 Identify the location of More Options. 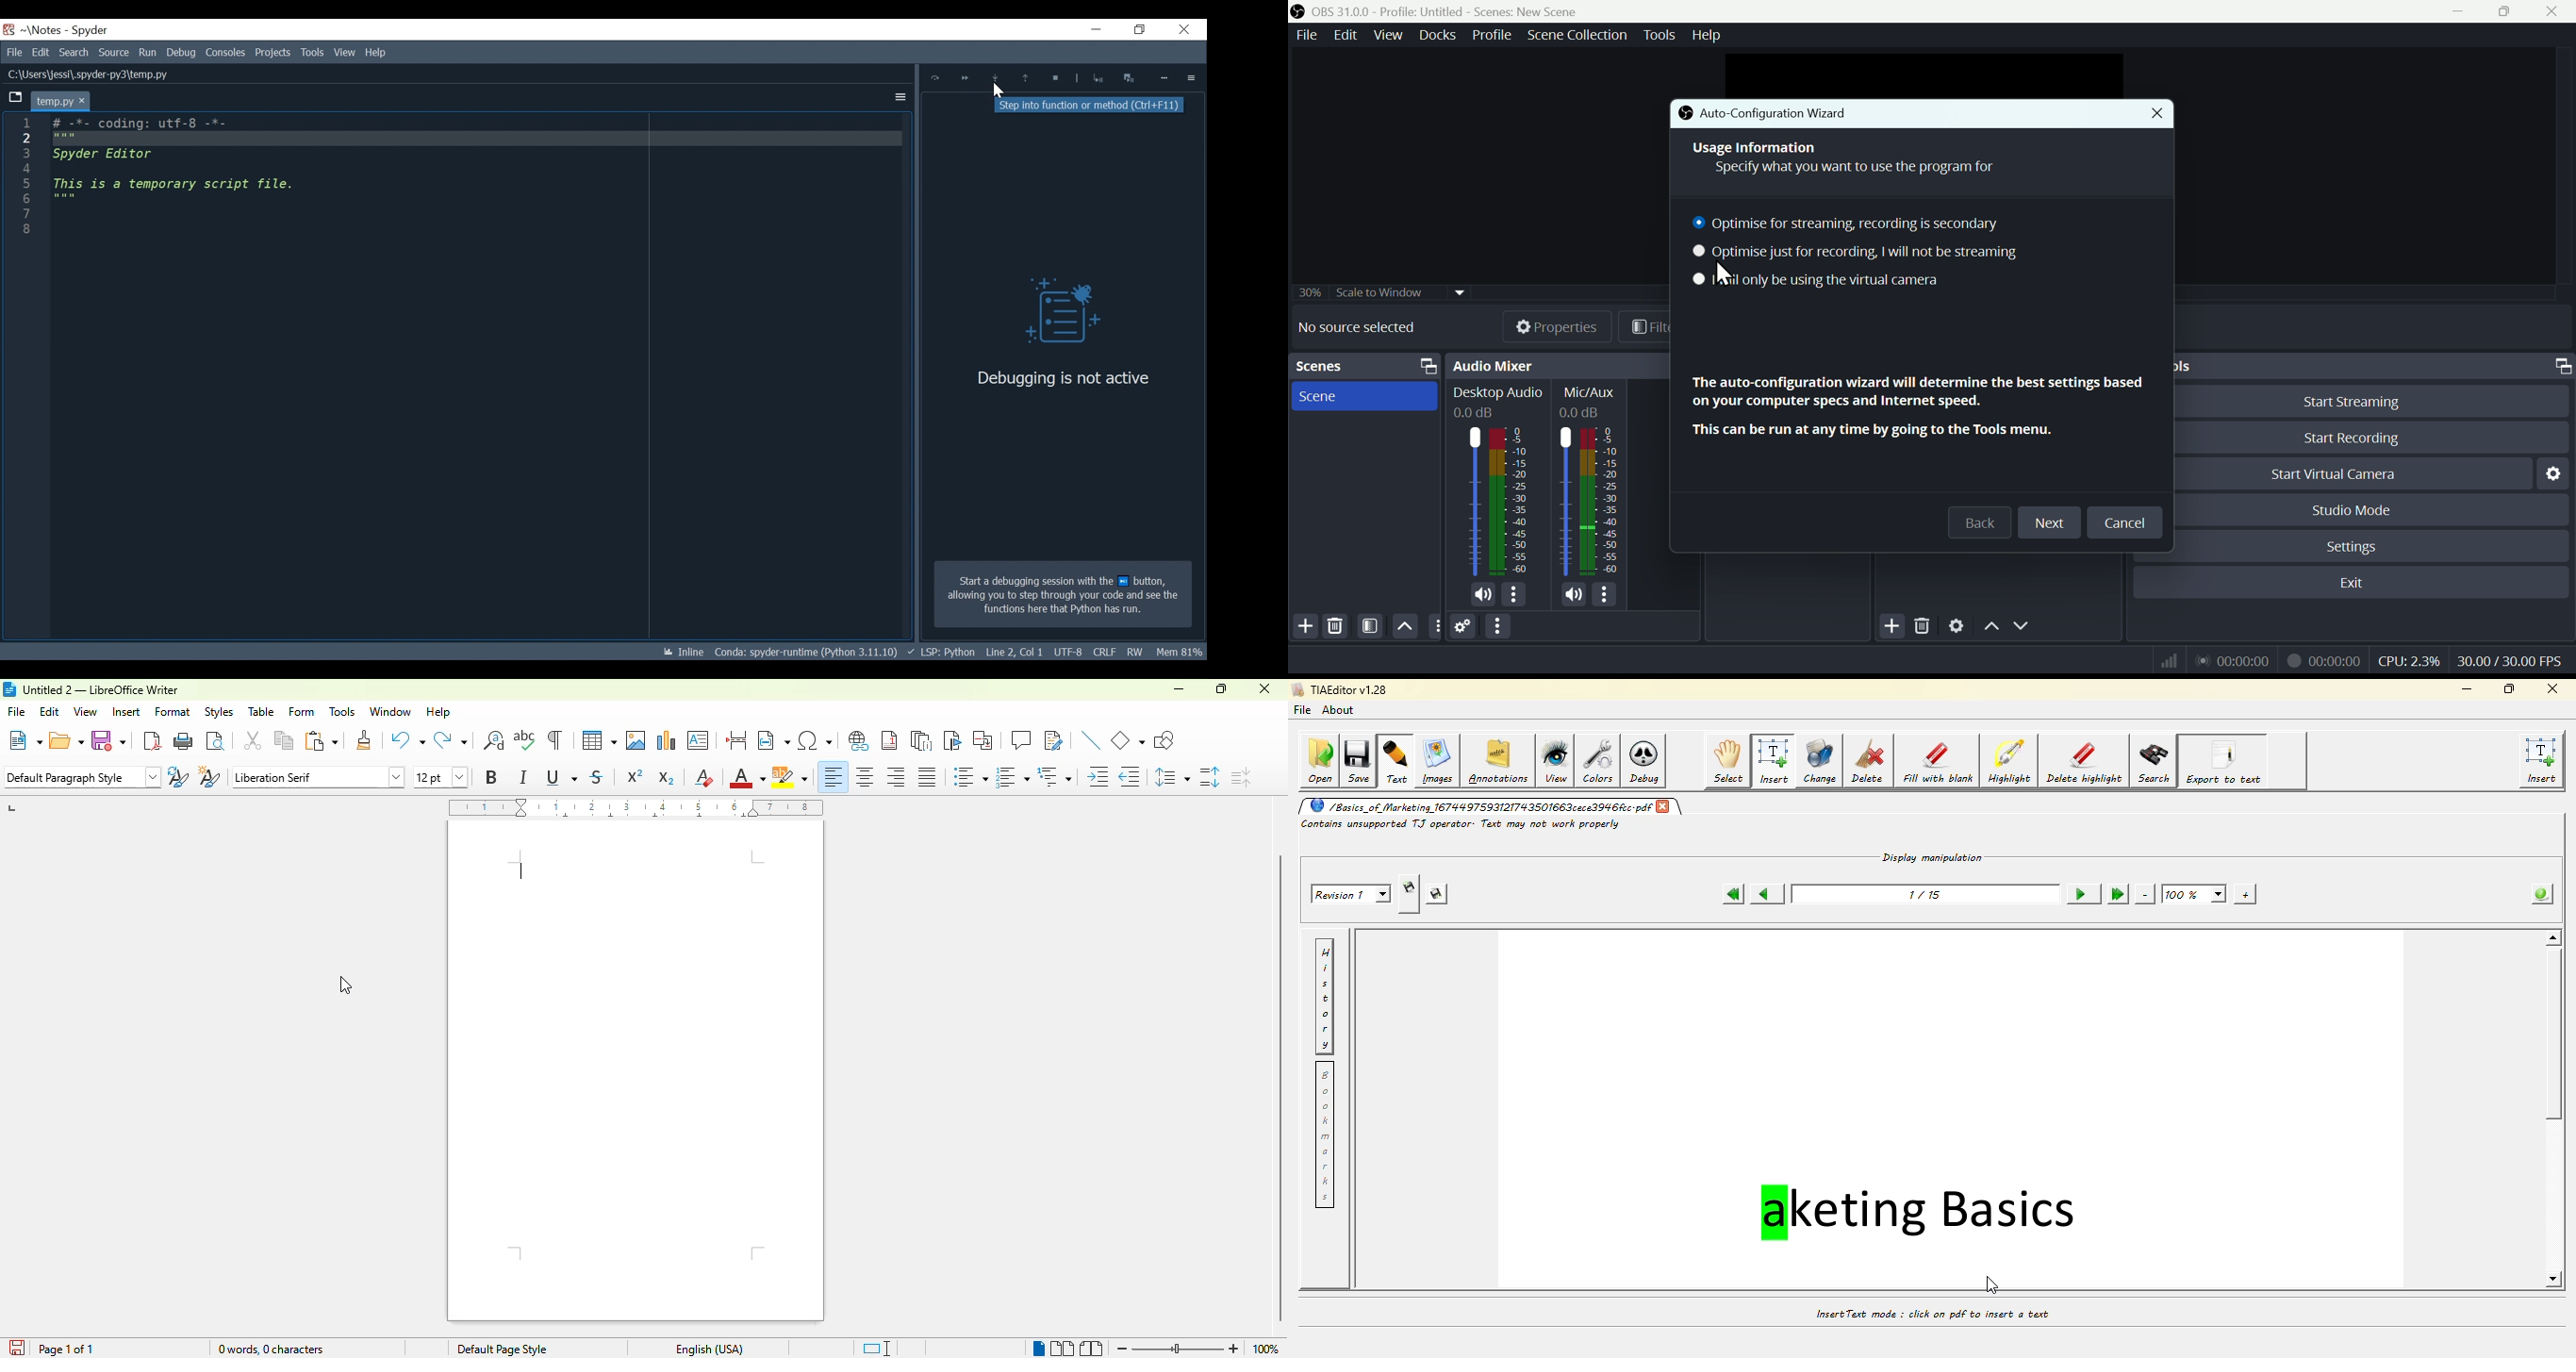
(897, 95).